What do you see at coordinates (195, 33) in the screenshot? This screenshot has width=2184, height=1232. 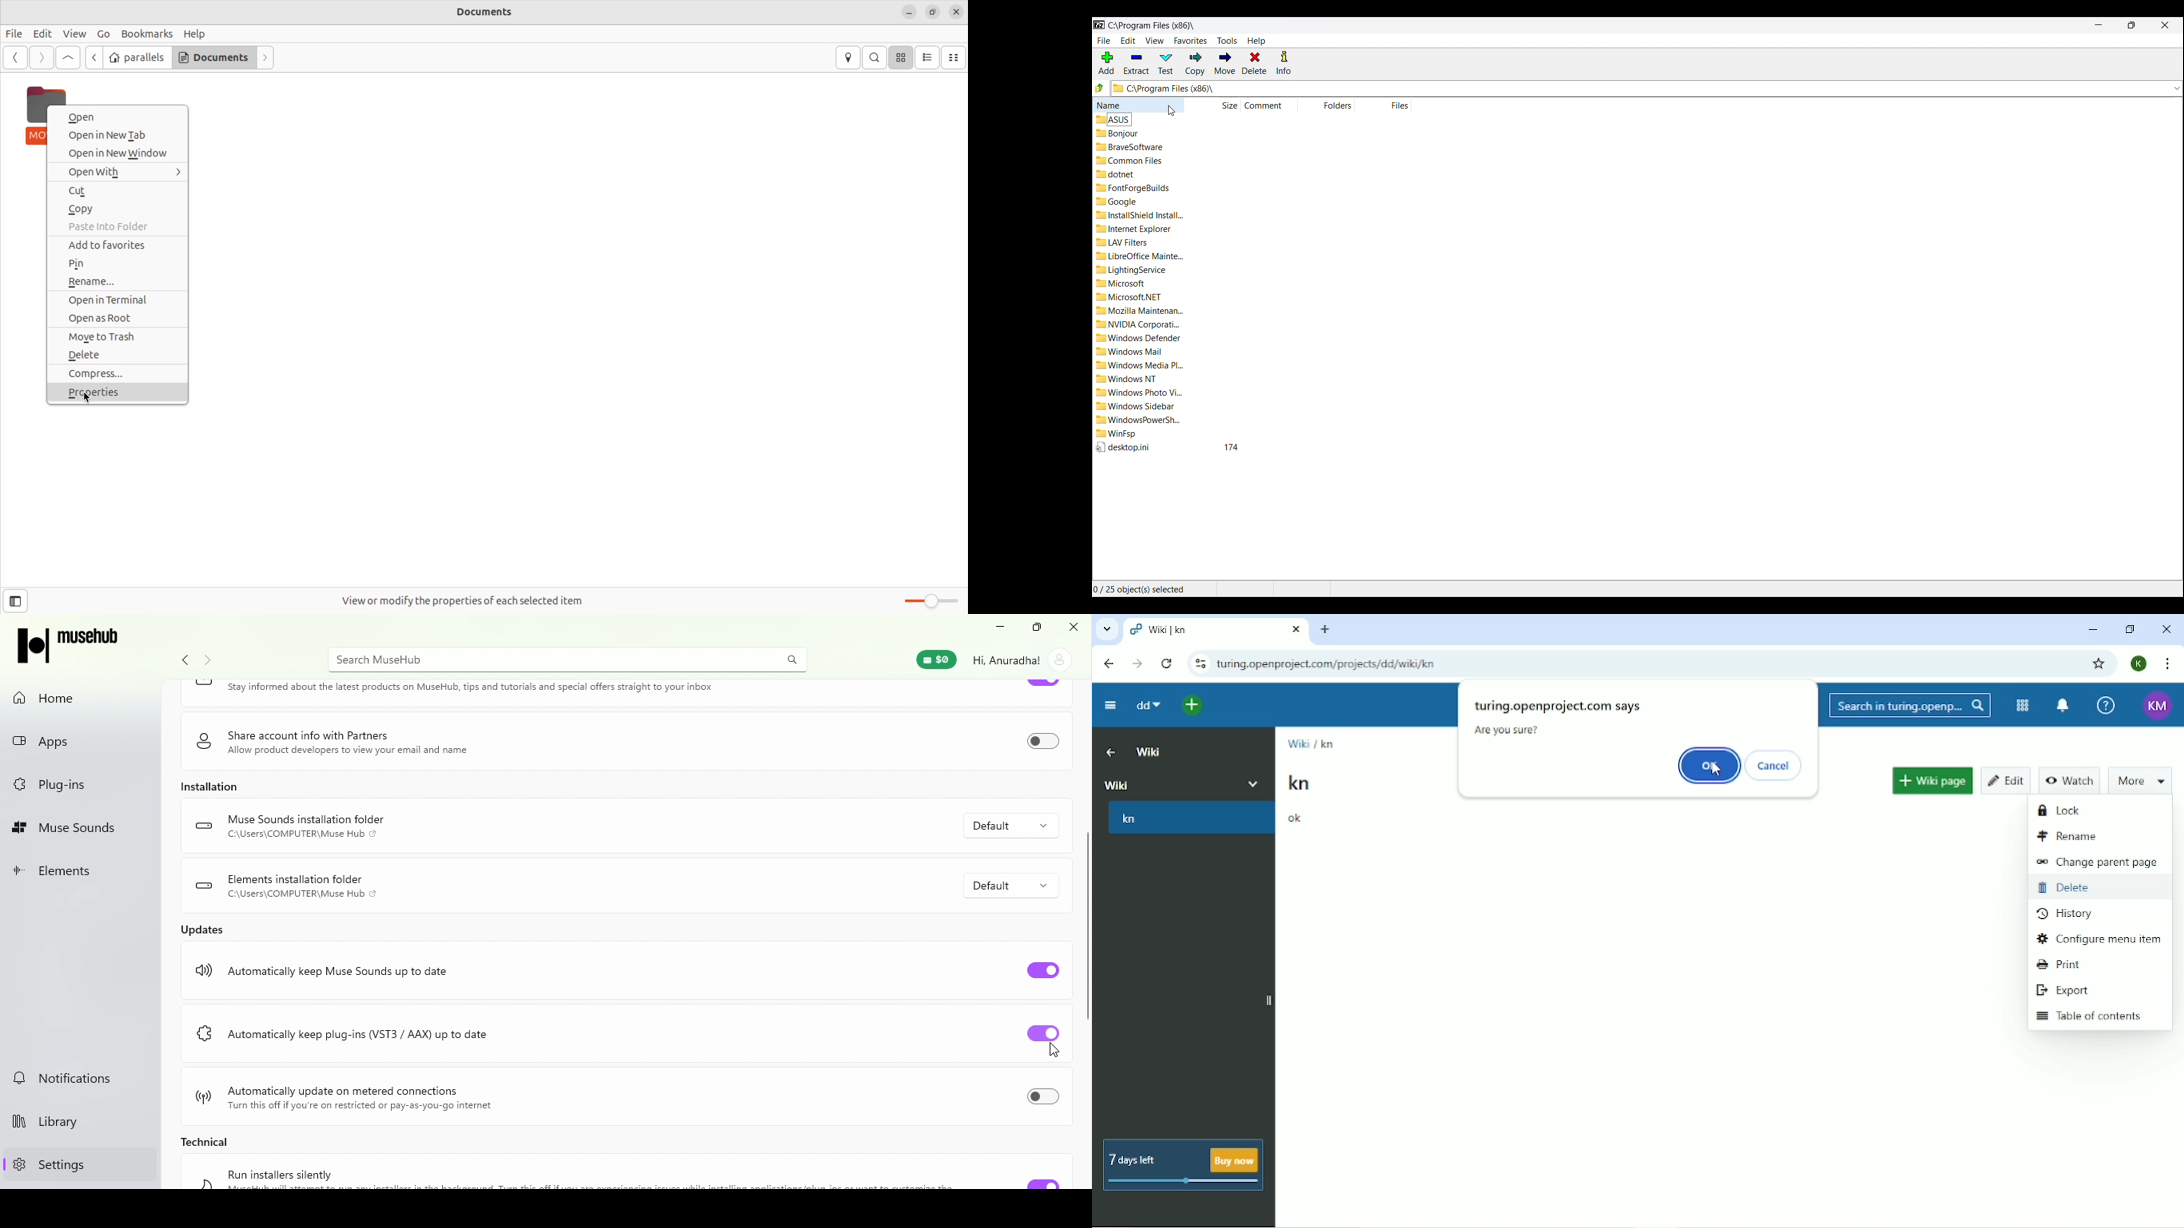 I see `Help` at bounding box center [195, 33].